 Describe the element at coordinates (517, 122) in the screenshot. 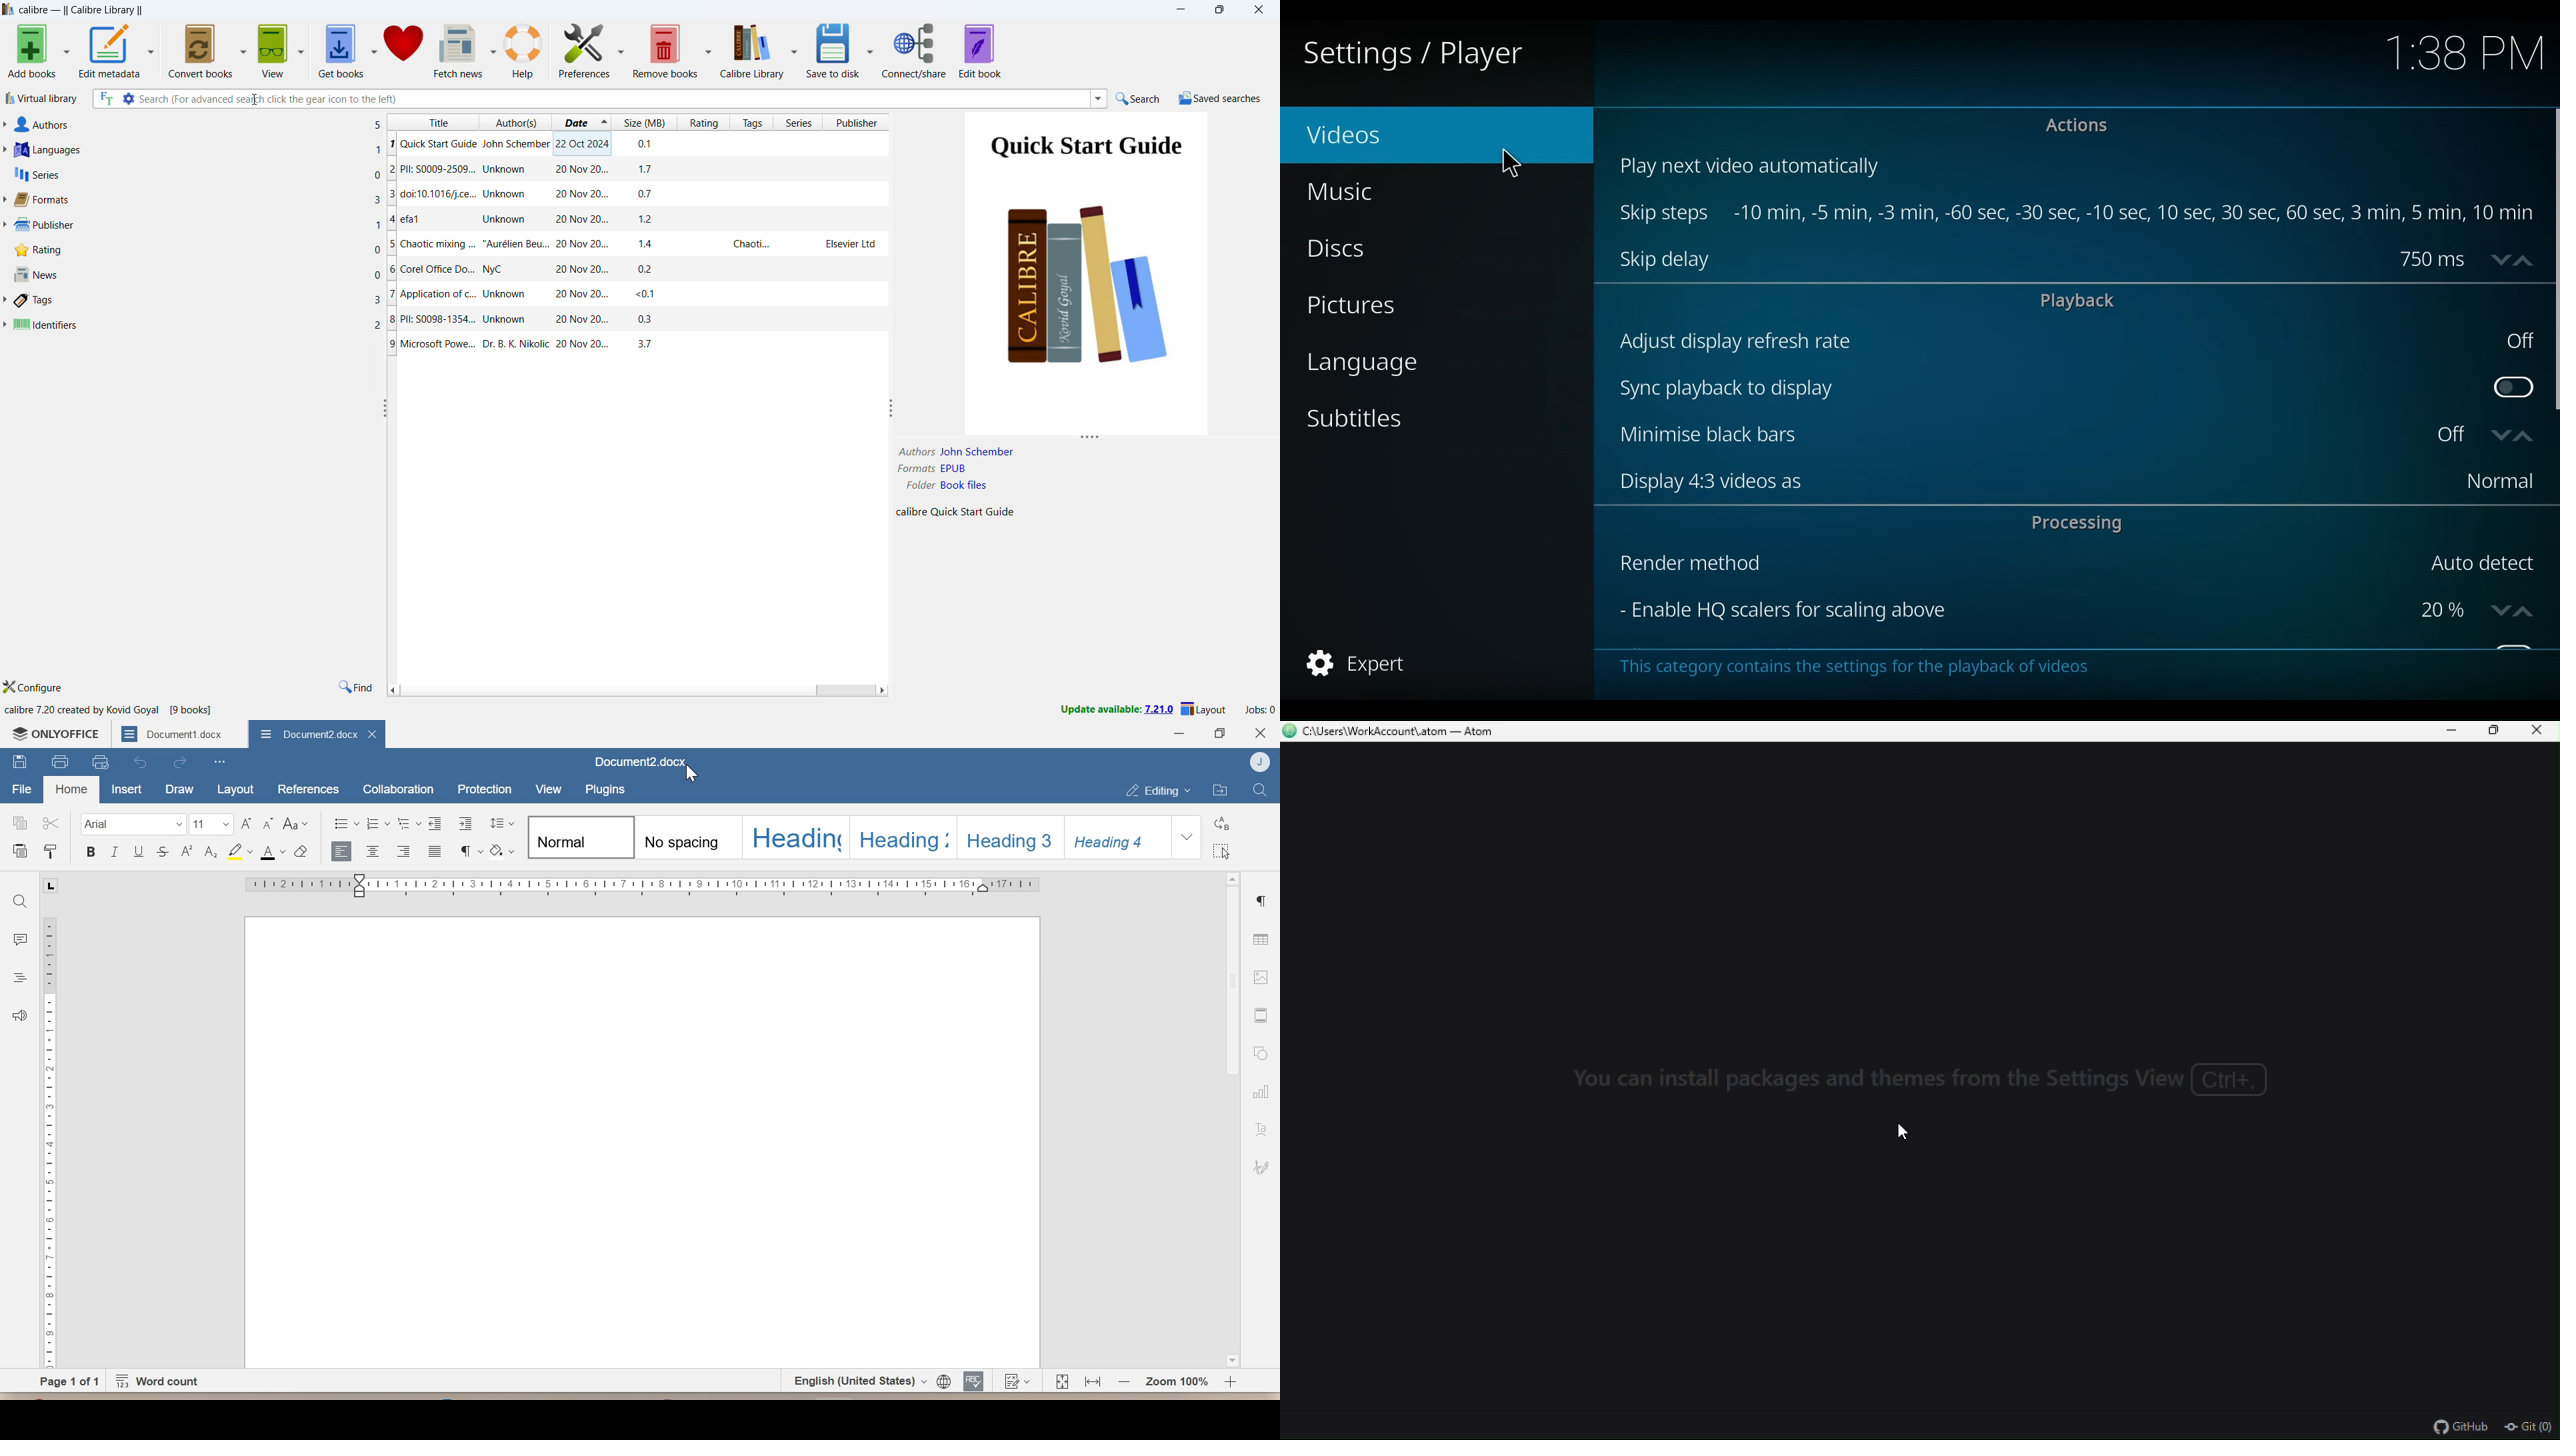

I see `sort by authors` at that location.